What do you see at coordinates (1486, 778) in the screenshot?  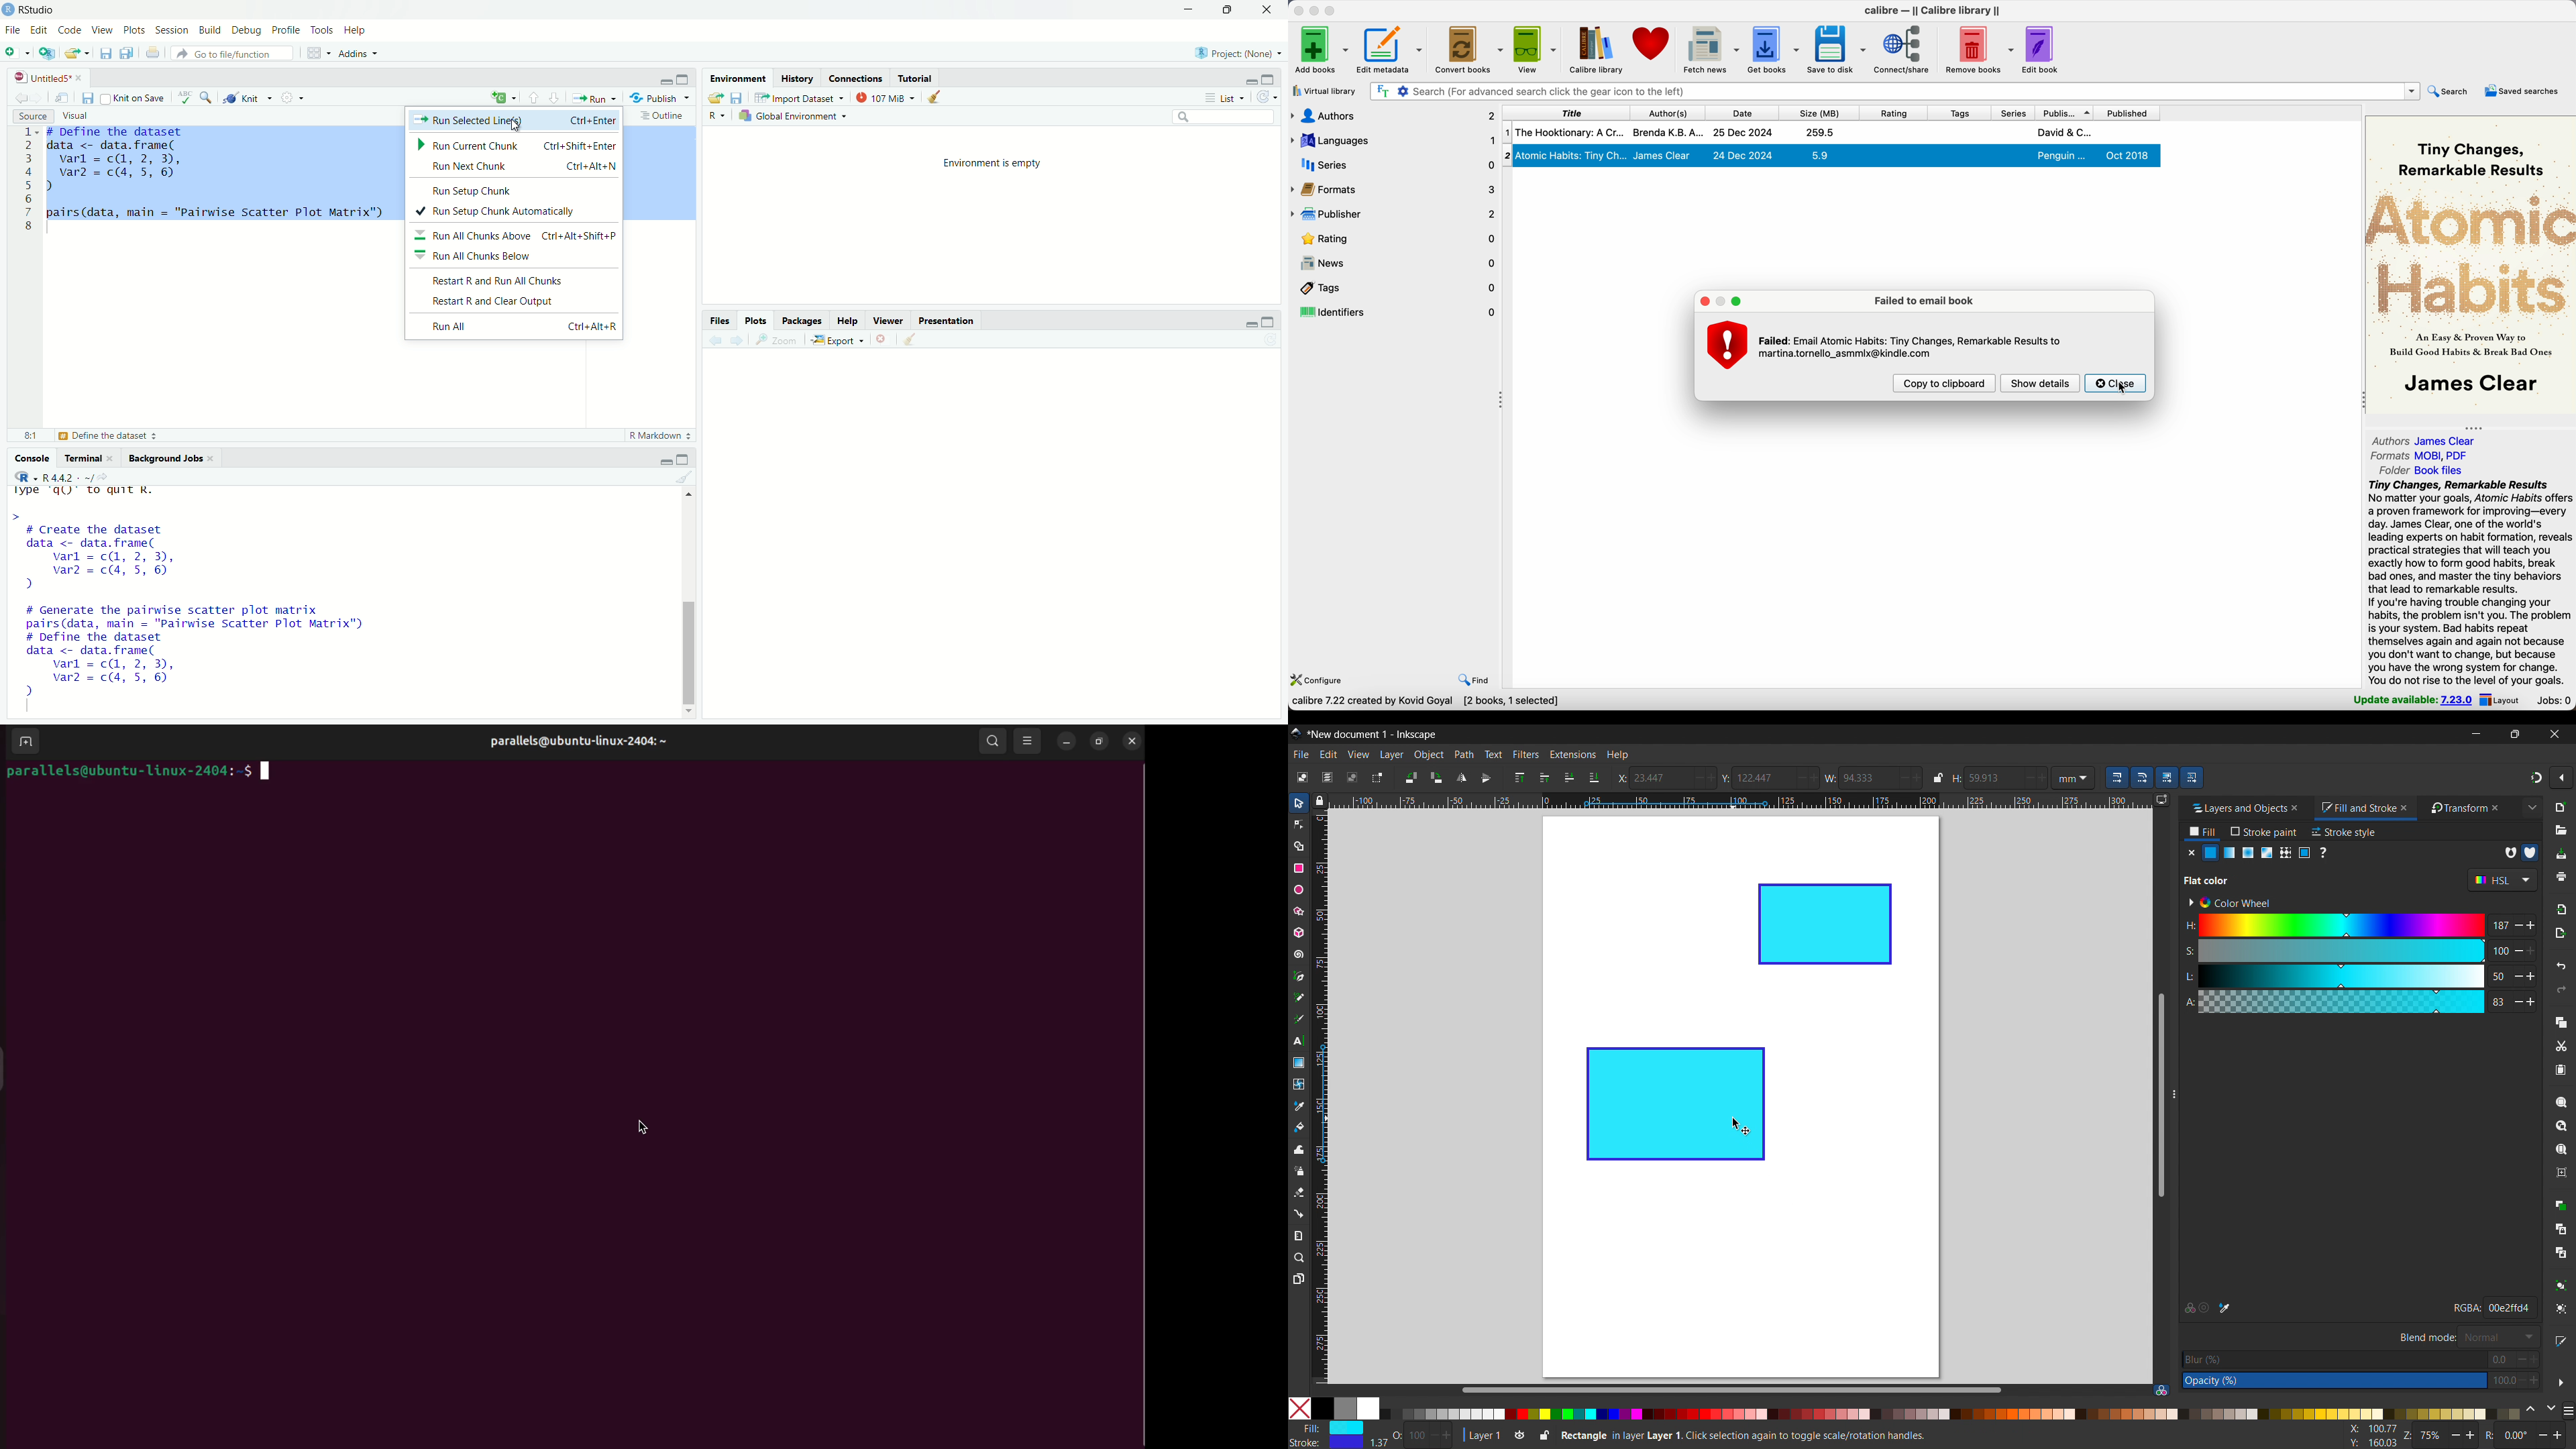 I see `flip vertically` at bounding box center [1486, 778].